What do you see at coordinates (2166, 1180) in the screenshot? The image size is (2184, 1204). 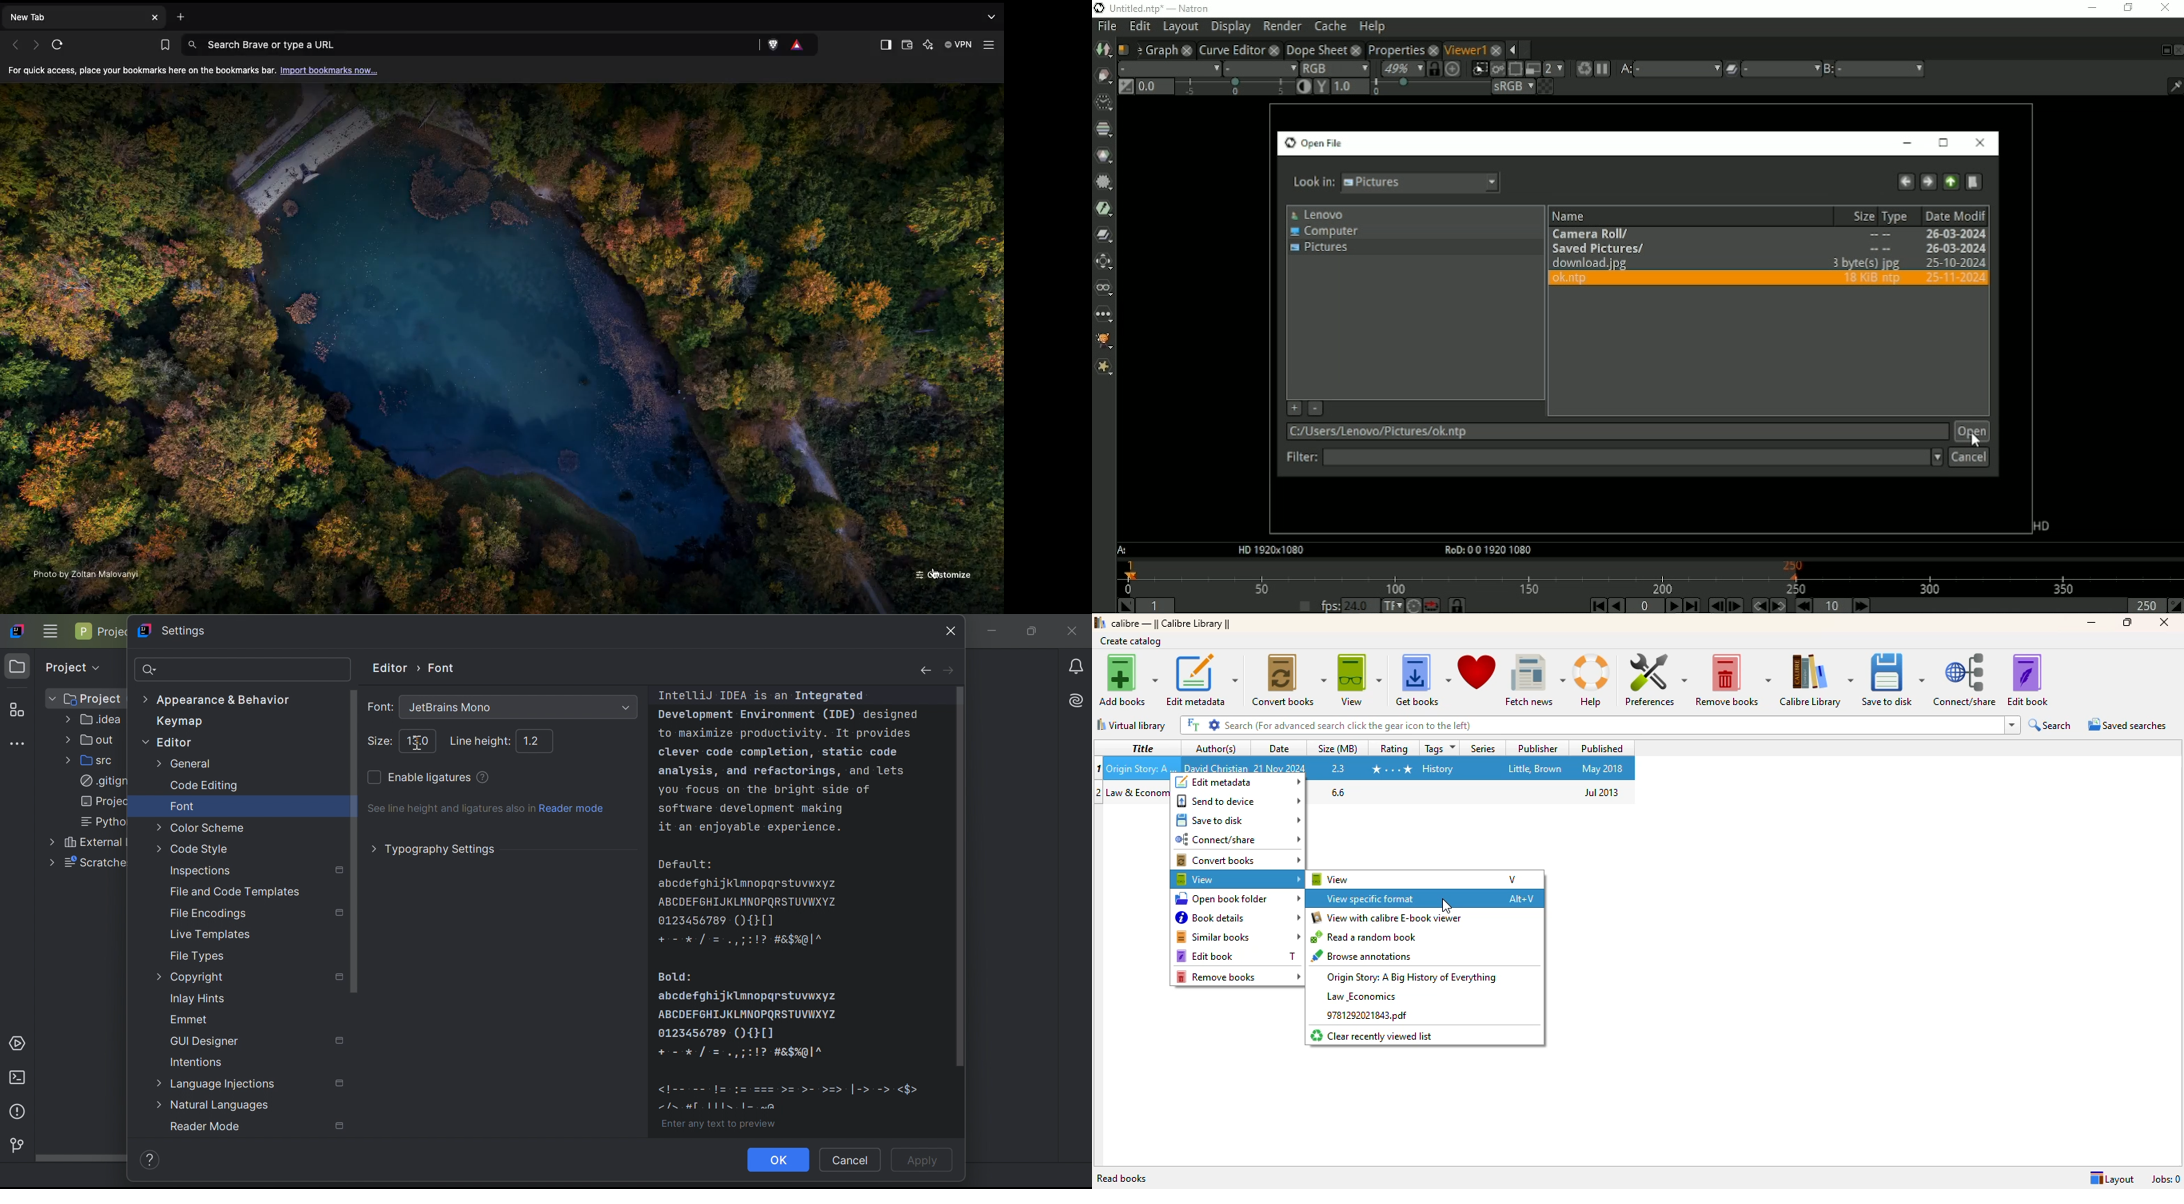 I see `jobs: 0` at bounding box center [2166, 1180].